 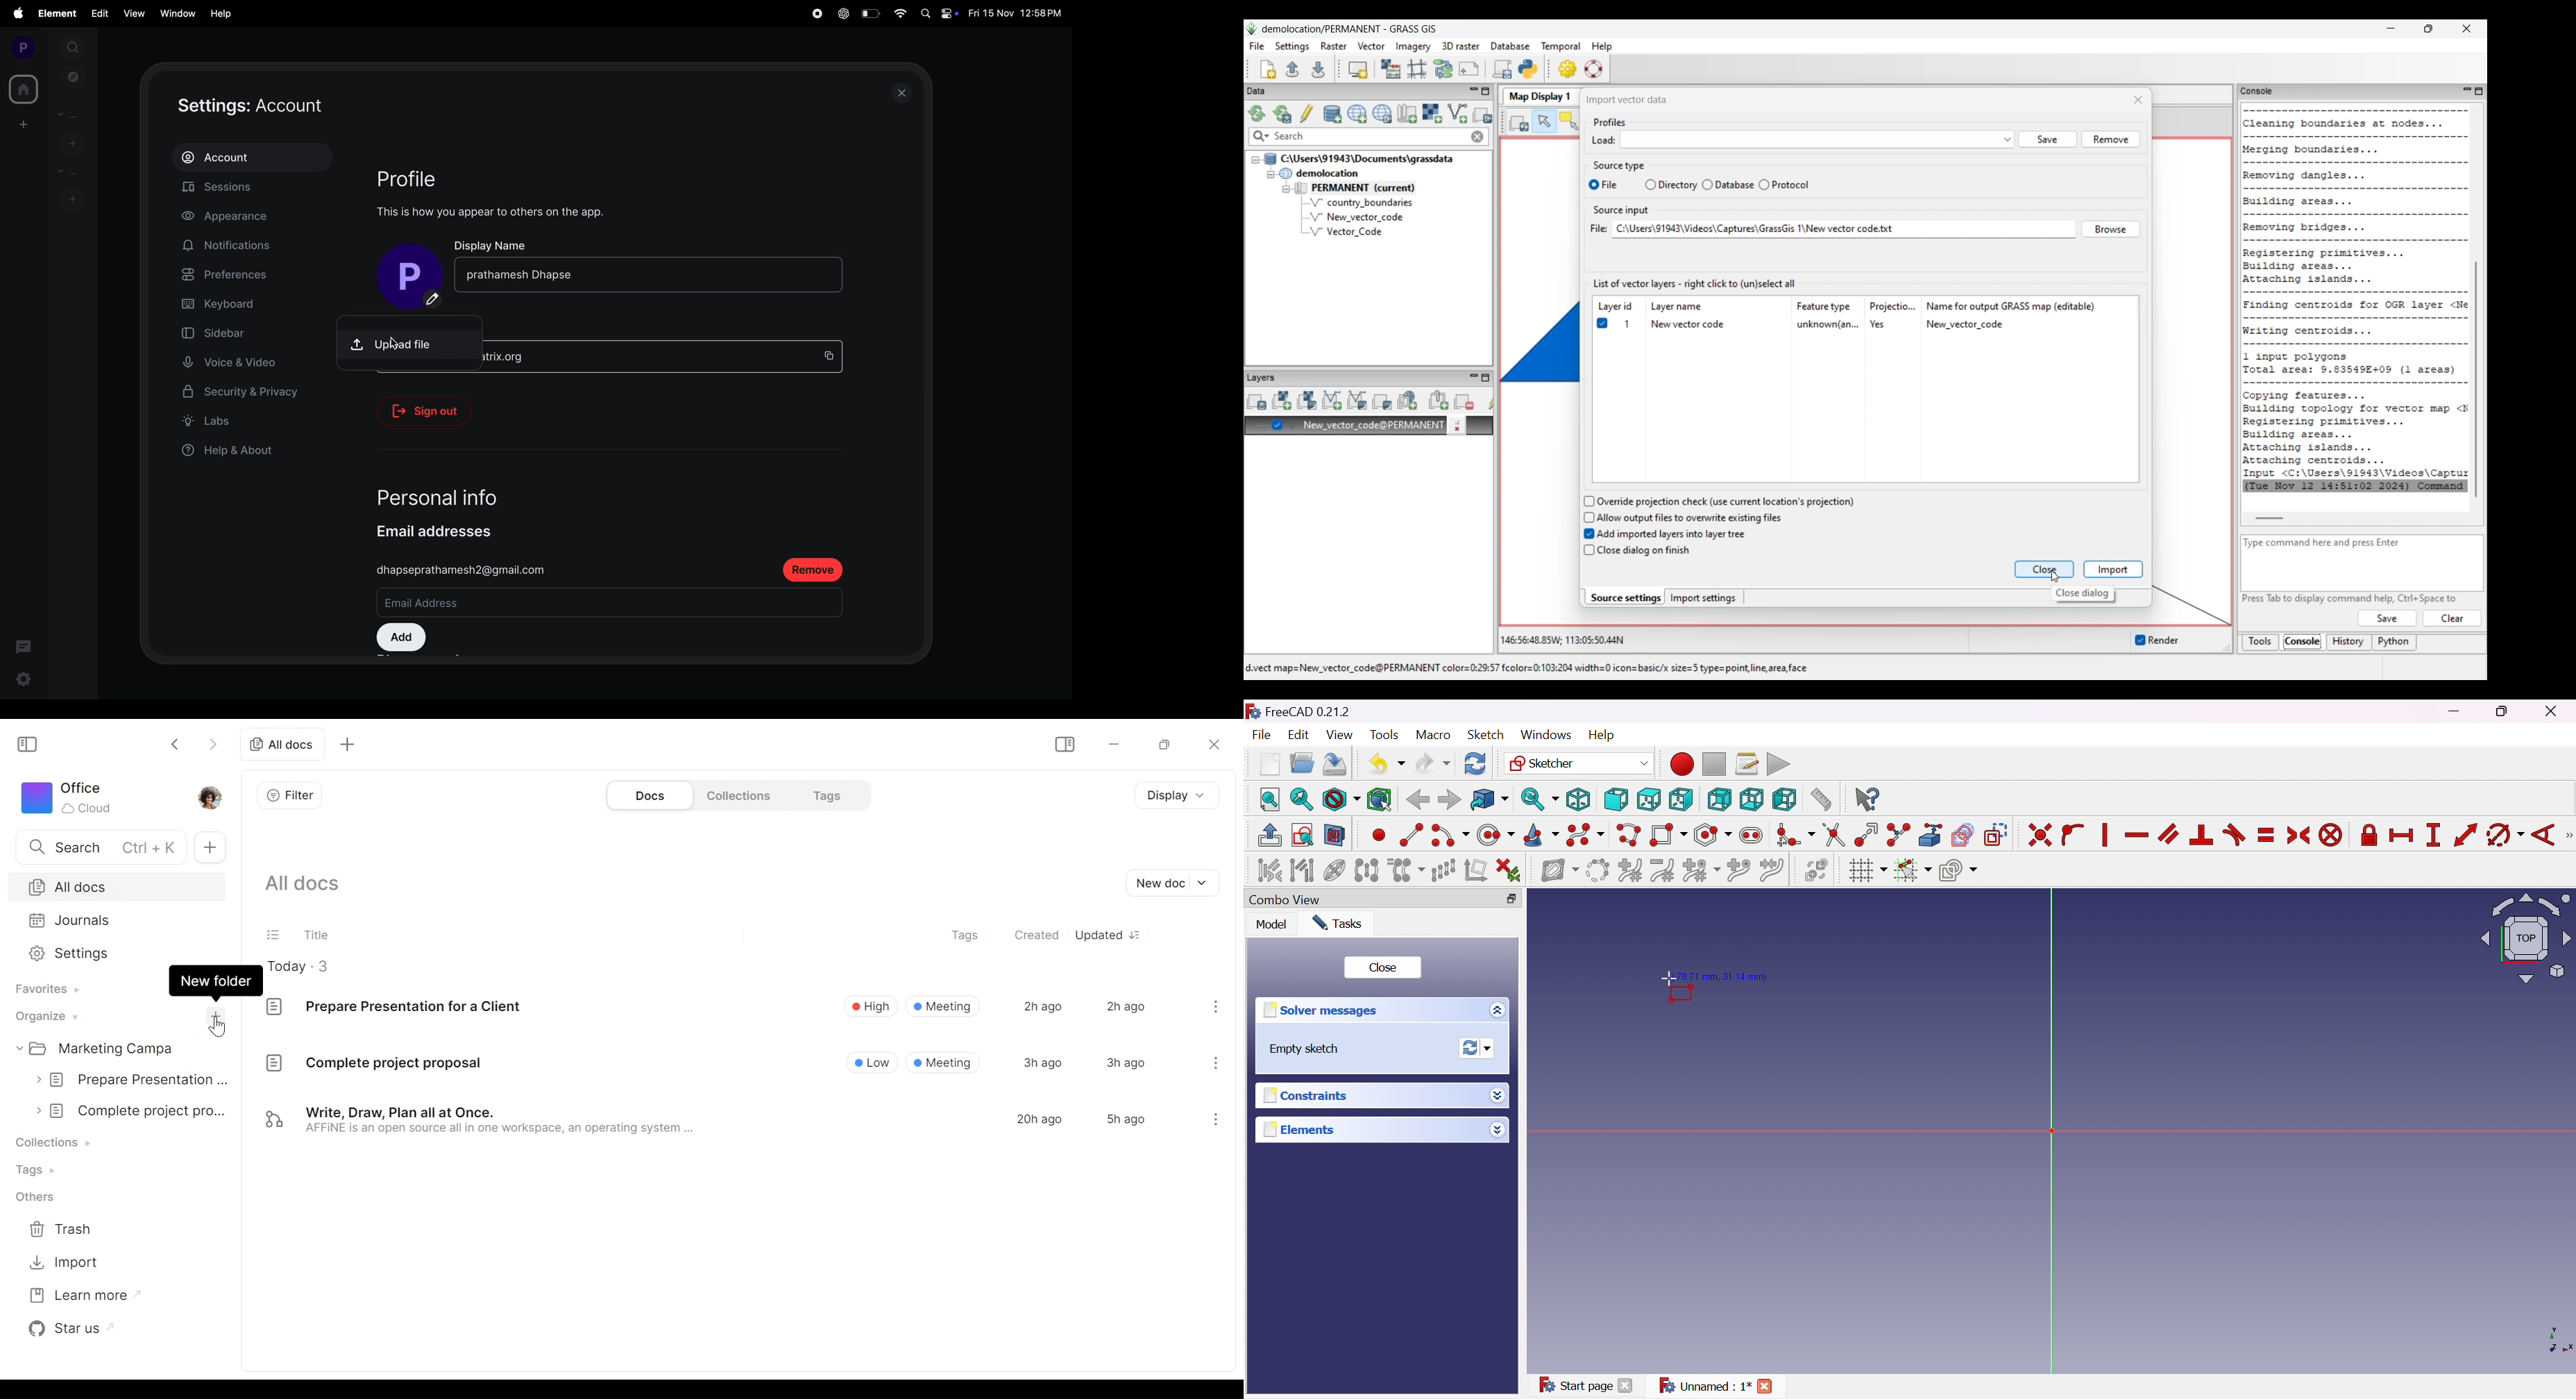 I want to click on Constrain equal, so click(x=2267, y=836).